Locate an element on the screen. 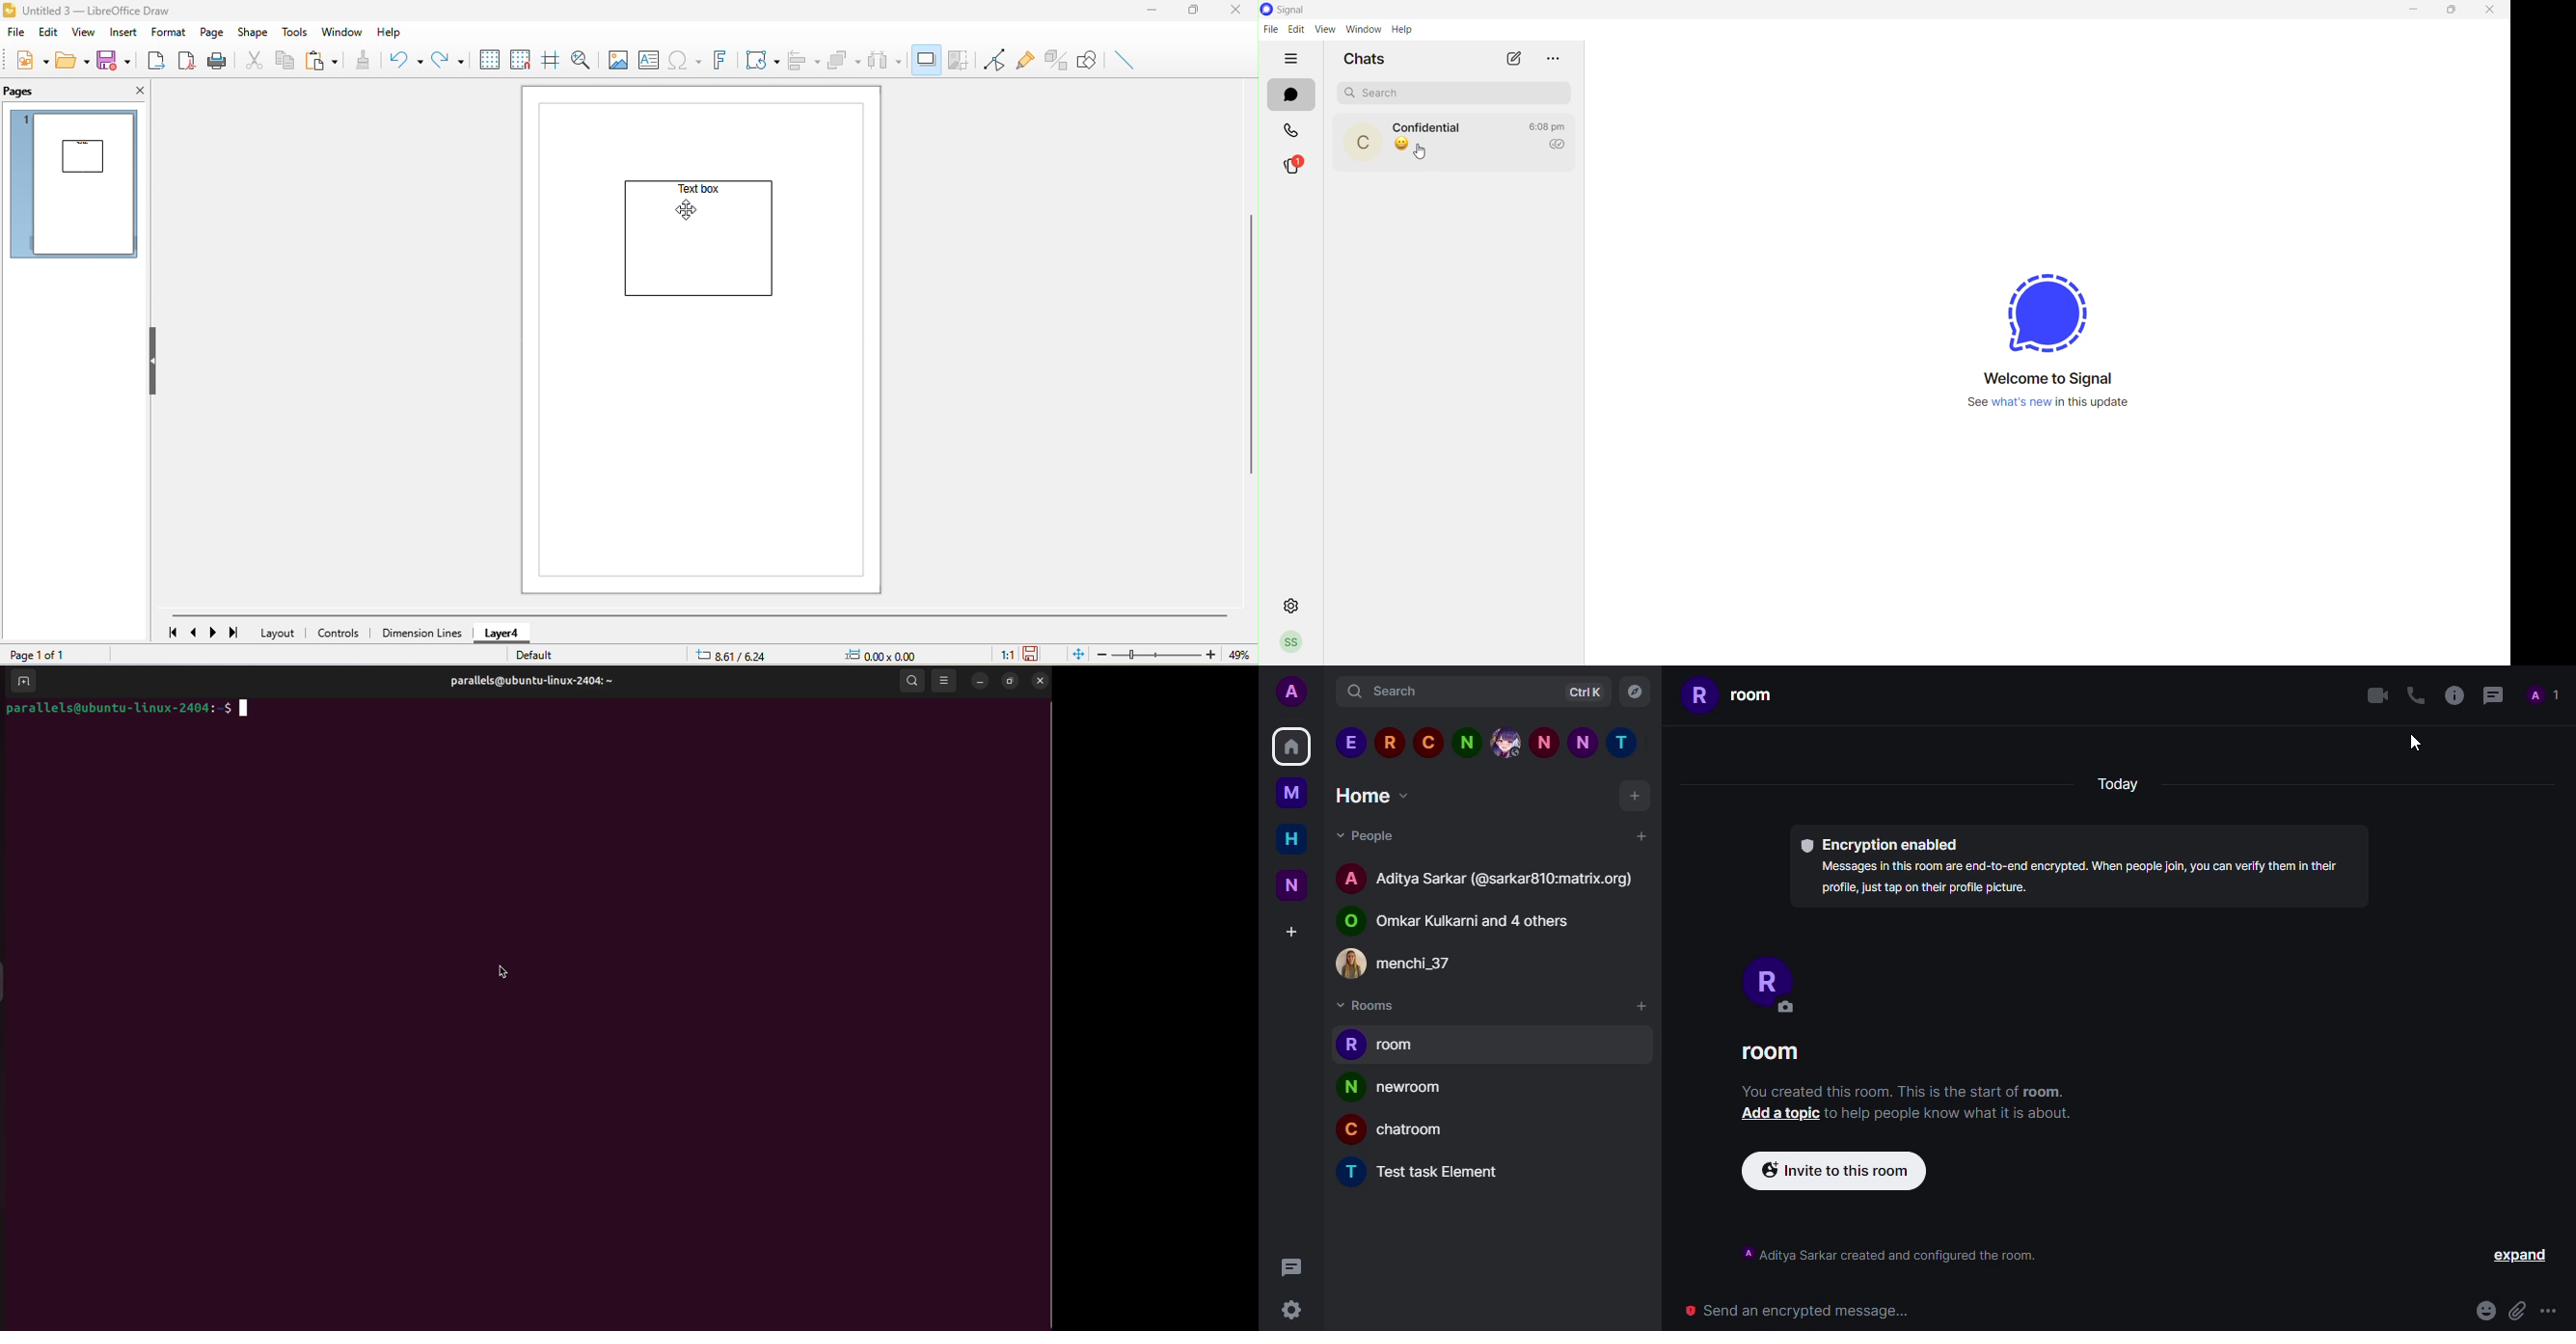 Image resolution: width=2576 pixels, height=1344 pixels. cursor is located at coordinates (1426, 155).